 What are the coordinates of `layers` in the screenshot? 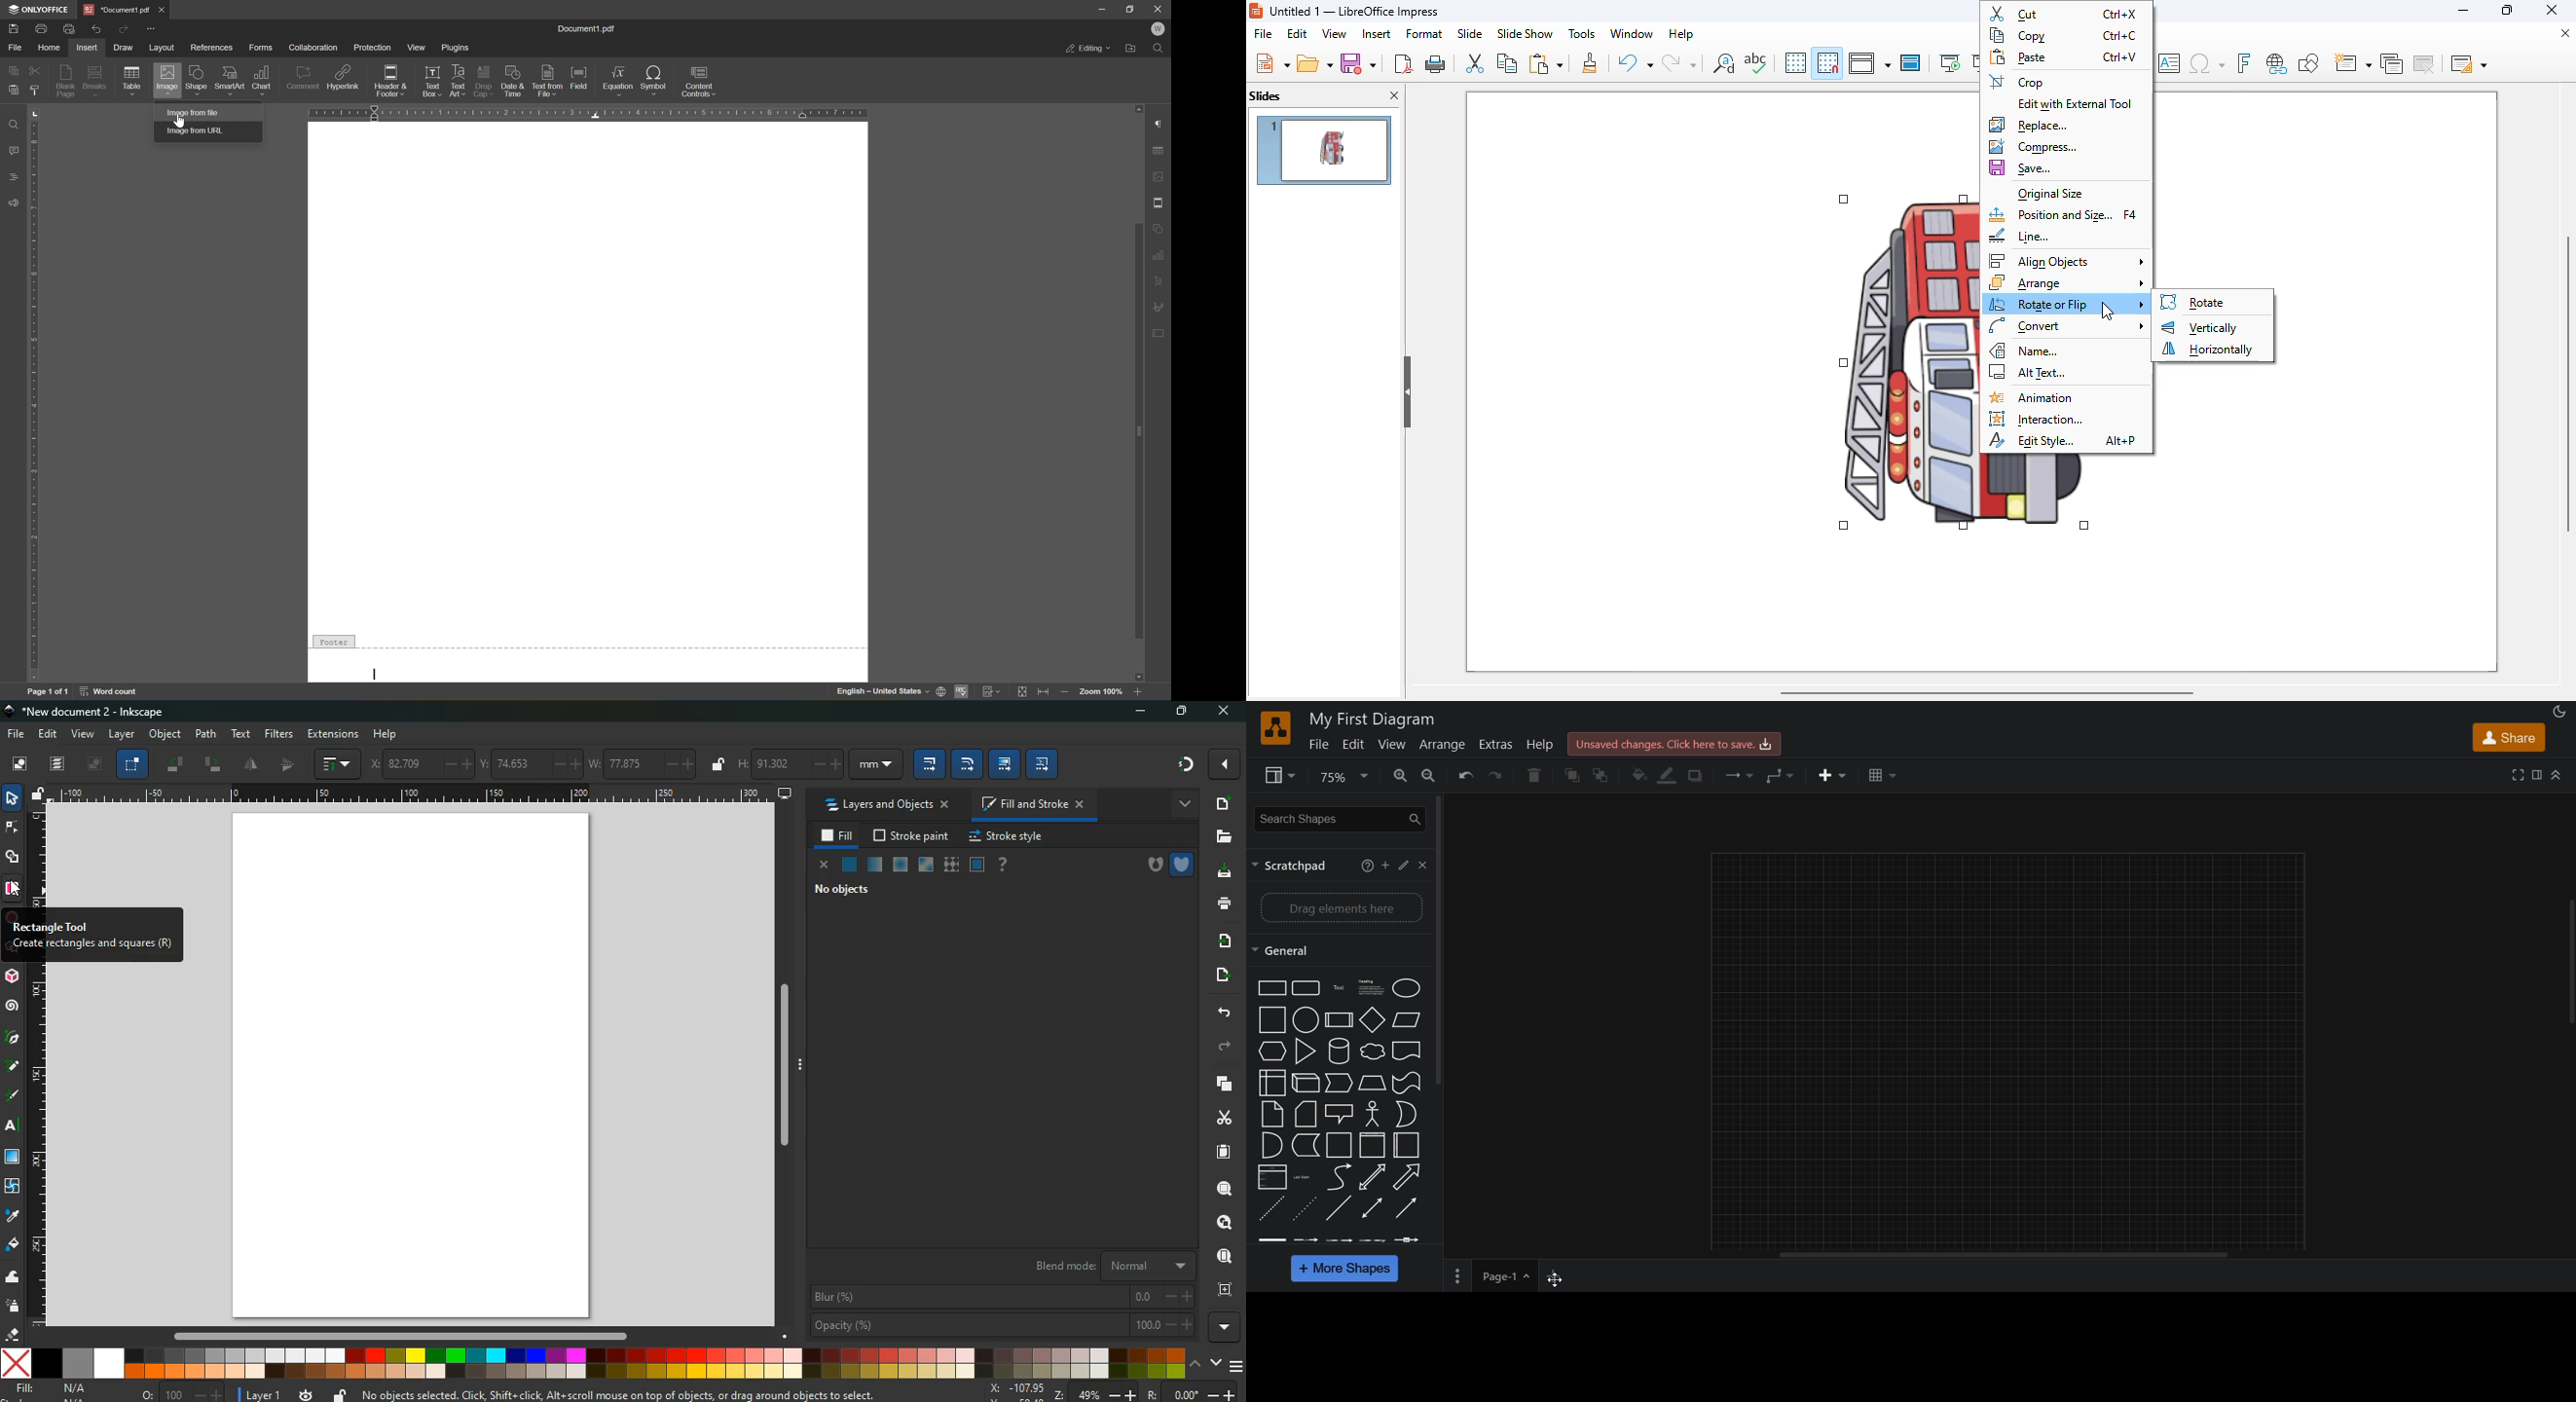 It's located at (1227, 1085).